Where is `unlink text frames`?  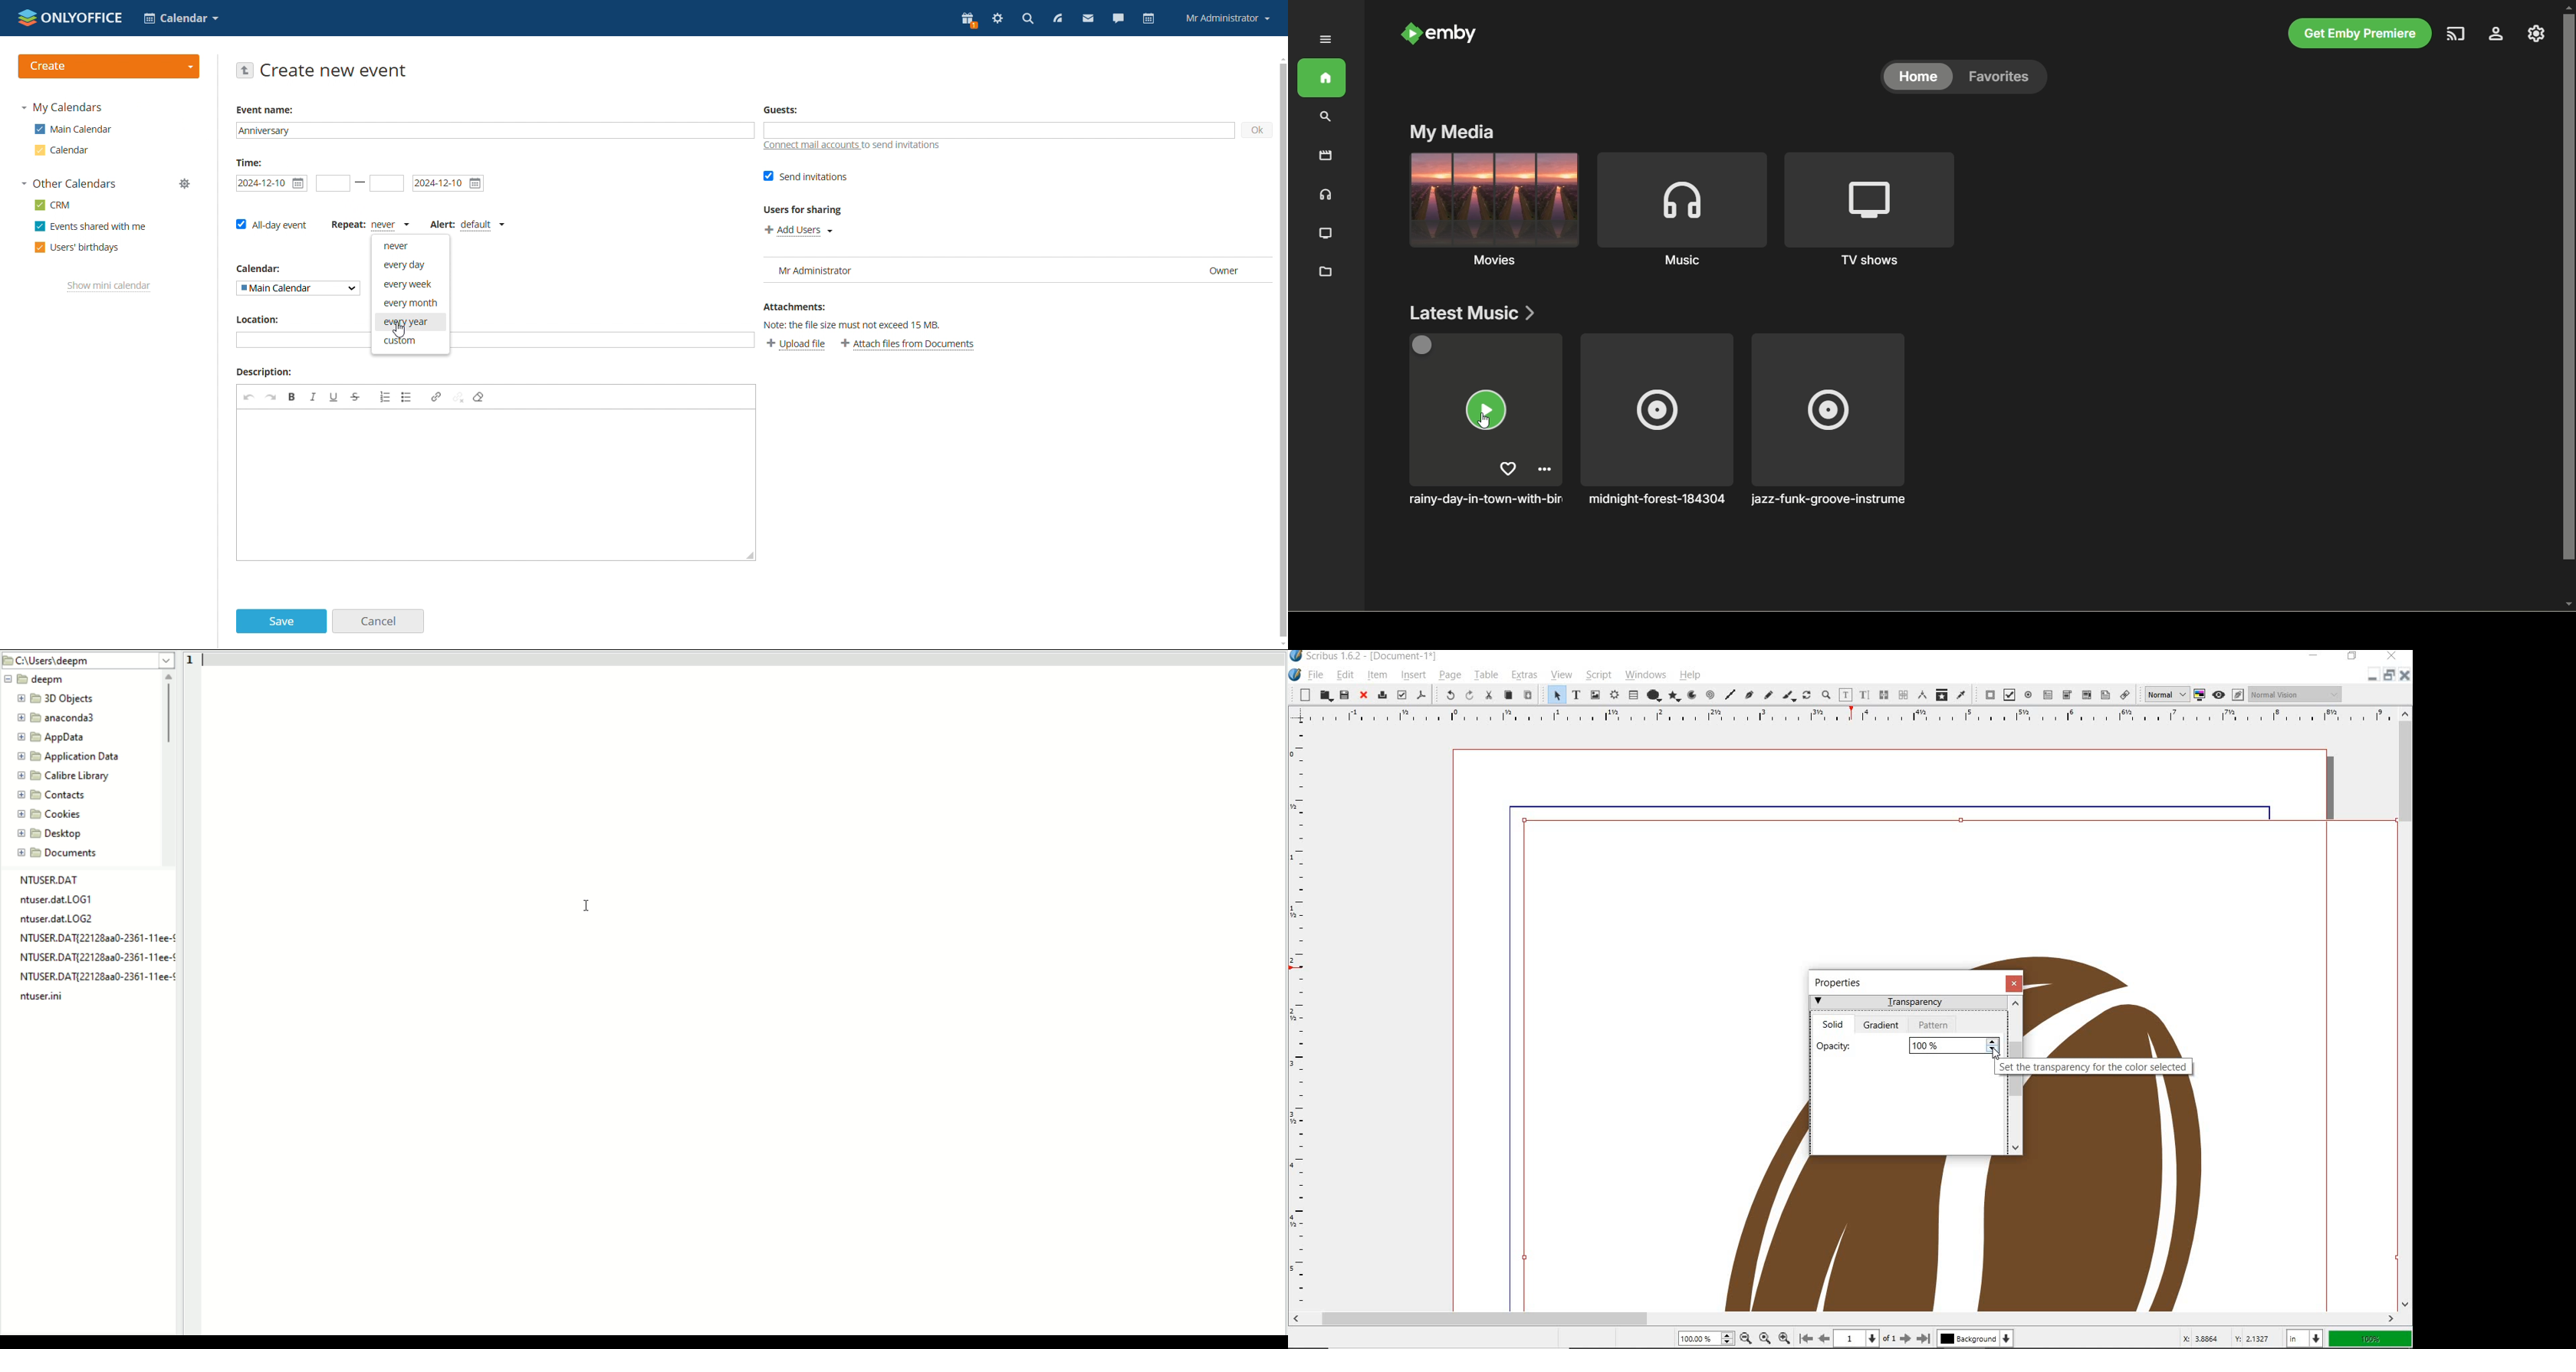 unlink text frames is located at coordinates (1903, 694).